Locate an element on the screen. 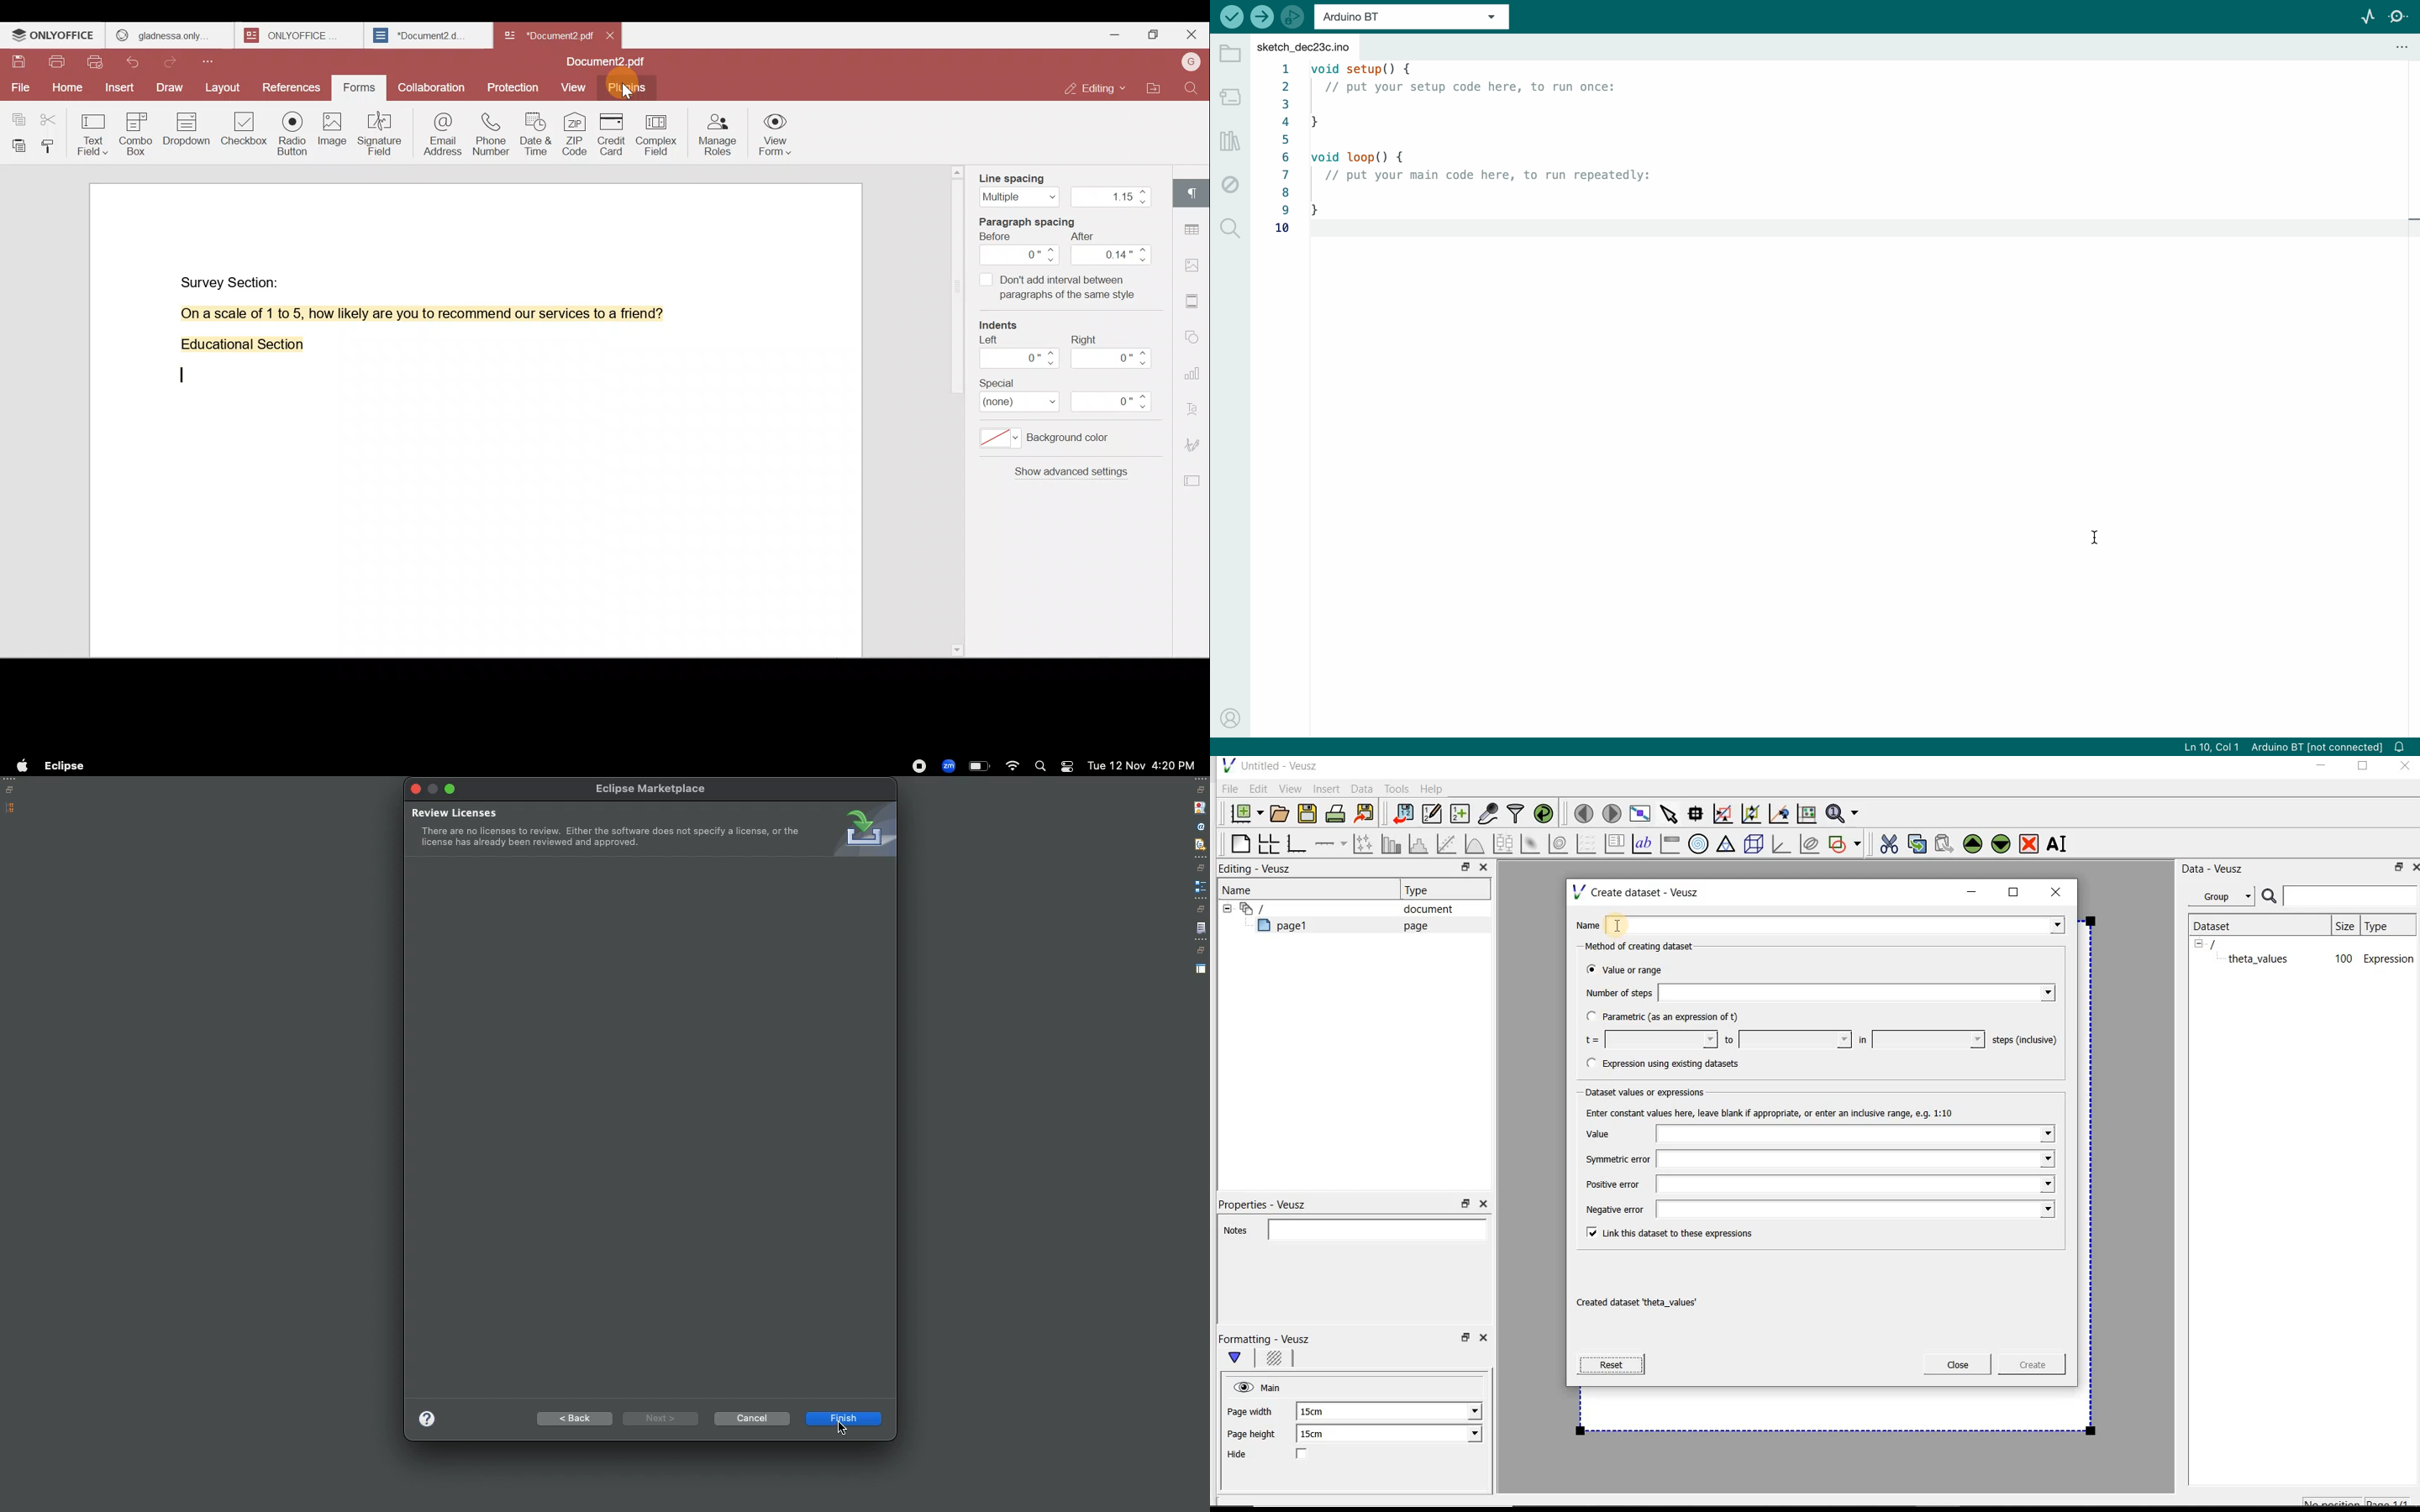  Move the selected widget down is located at coordinates (2002, 843).